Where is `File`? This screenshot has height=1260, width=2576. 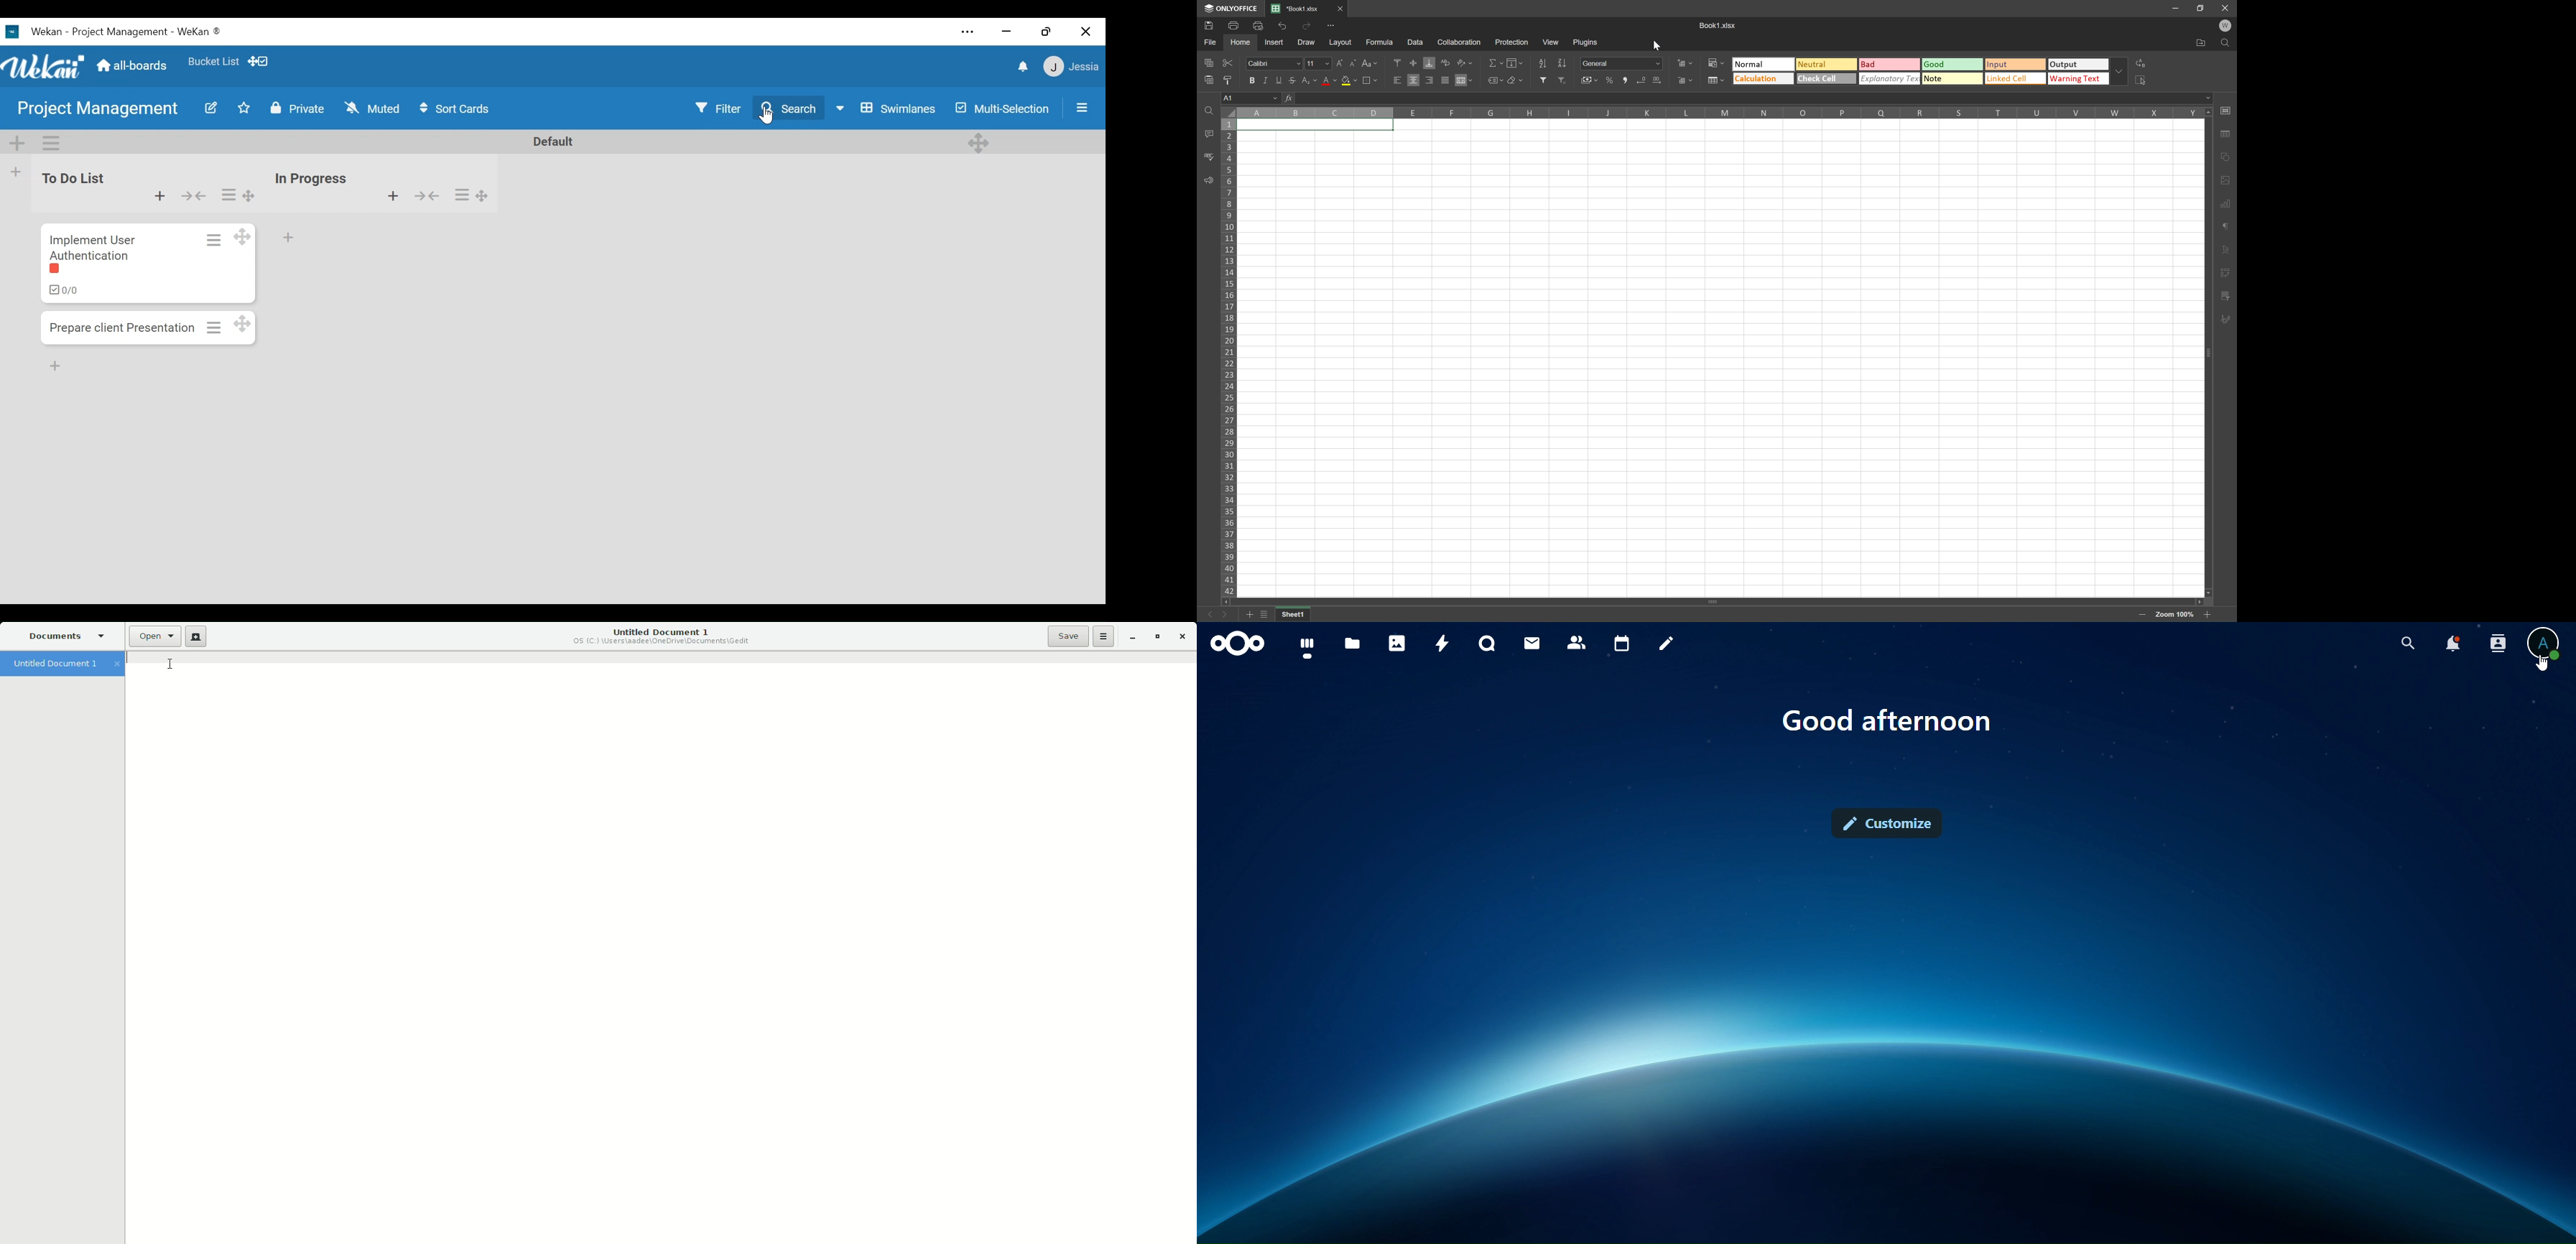
File is located at coordinates (1211, 43).